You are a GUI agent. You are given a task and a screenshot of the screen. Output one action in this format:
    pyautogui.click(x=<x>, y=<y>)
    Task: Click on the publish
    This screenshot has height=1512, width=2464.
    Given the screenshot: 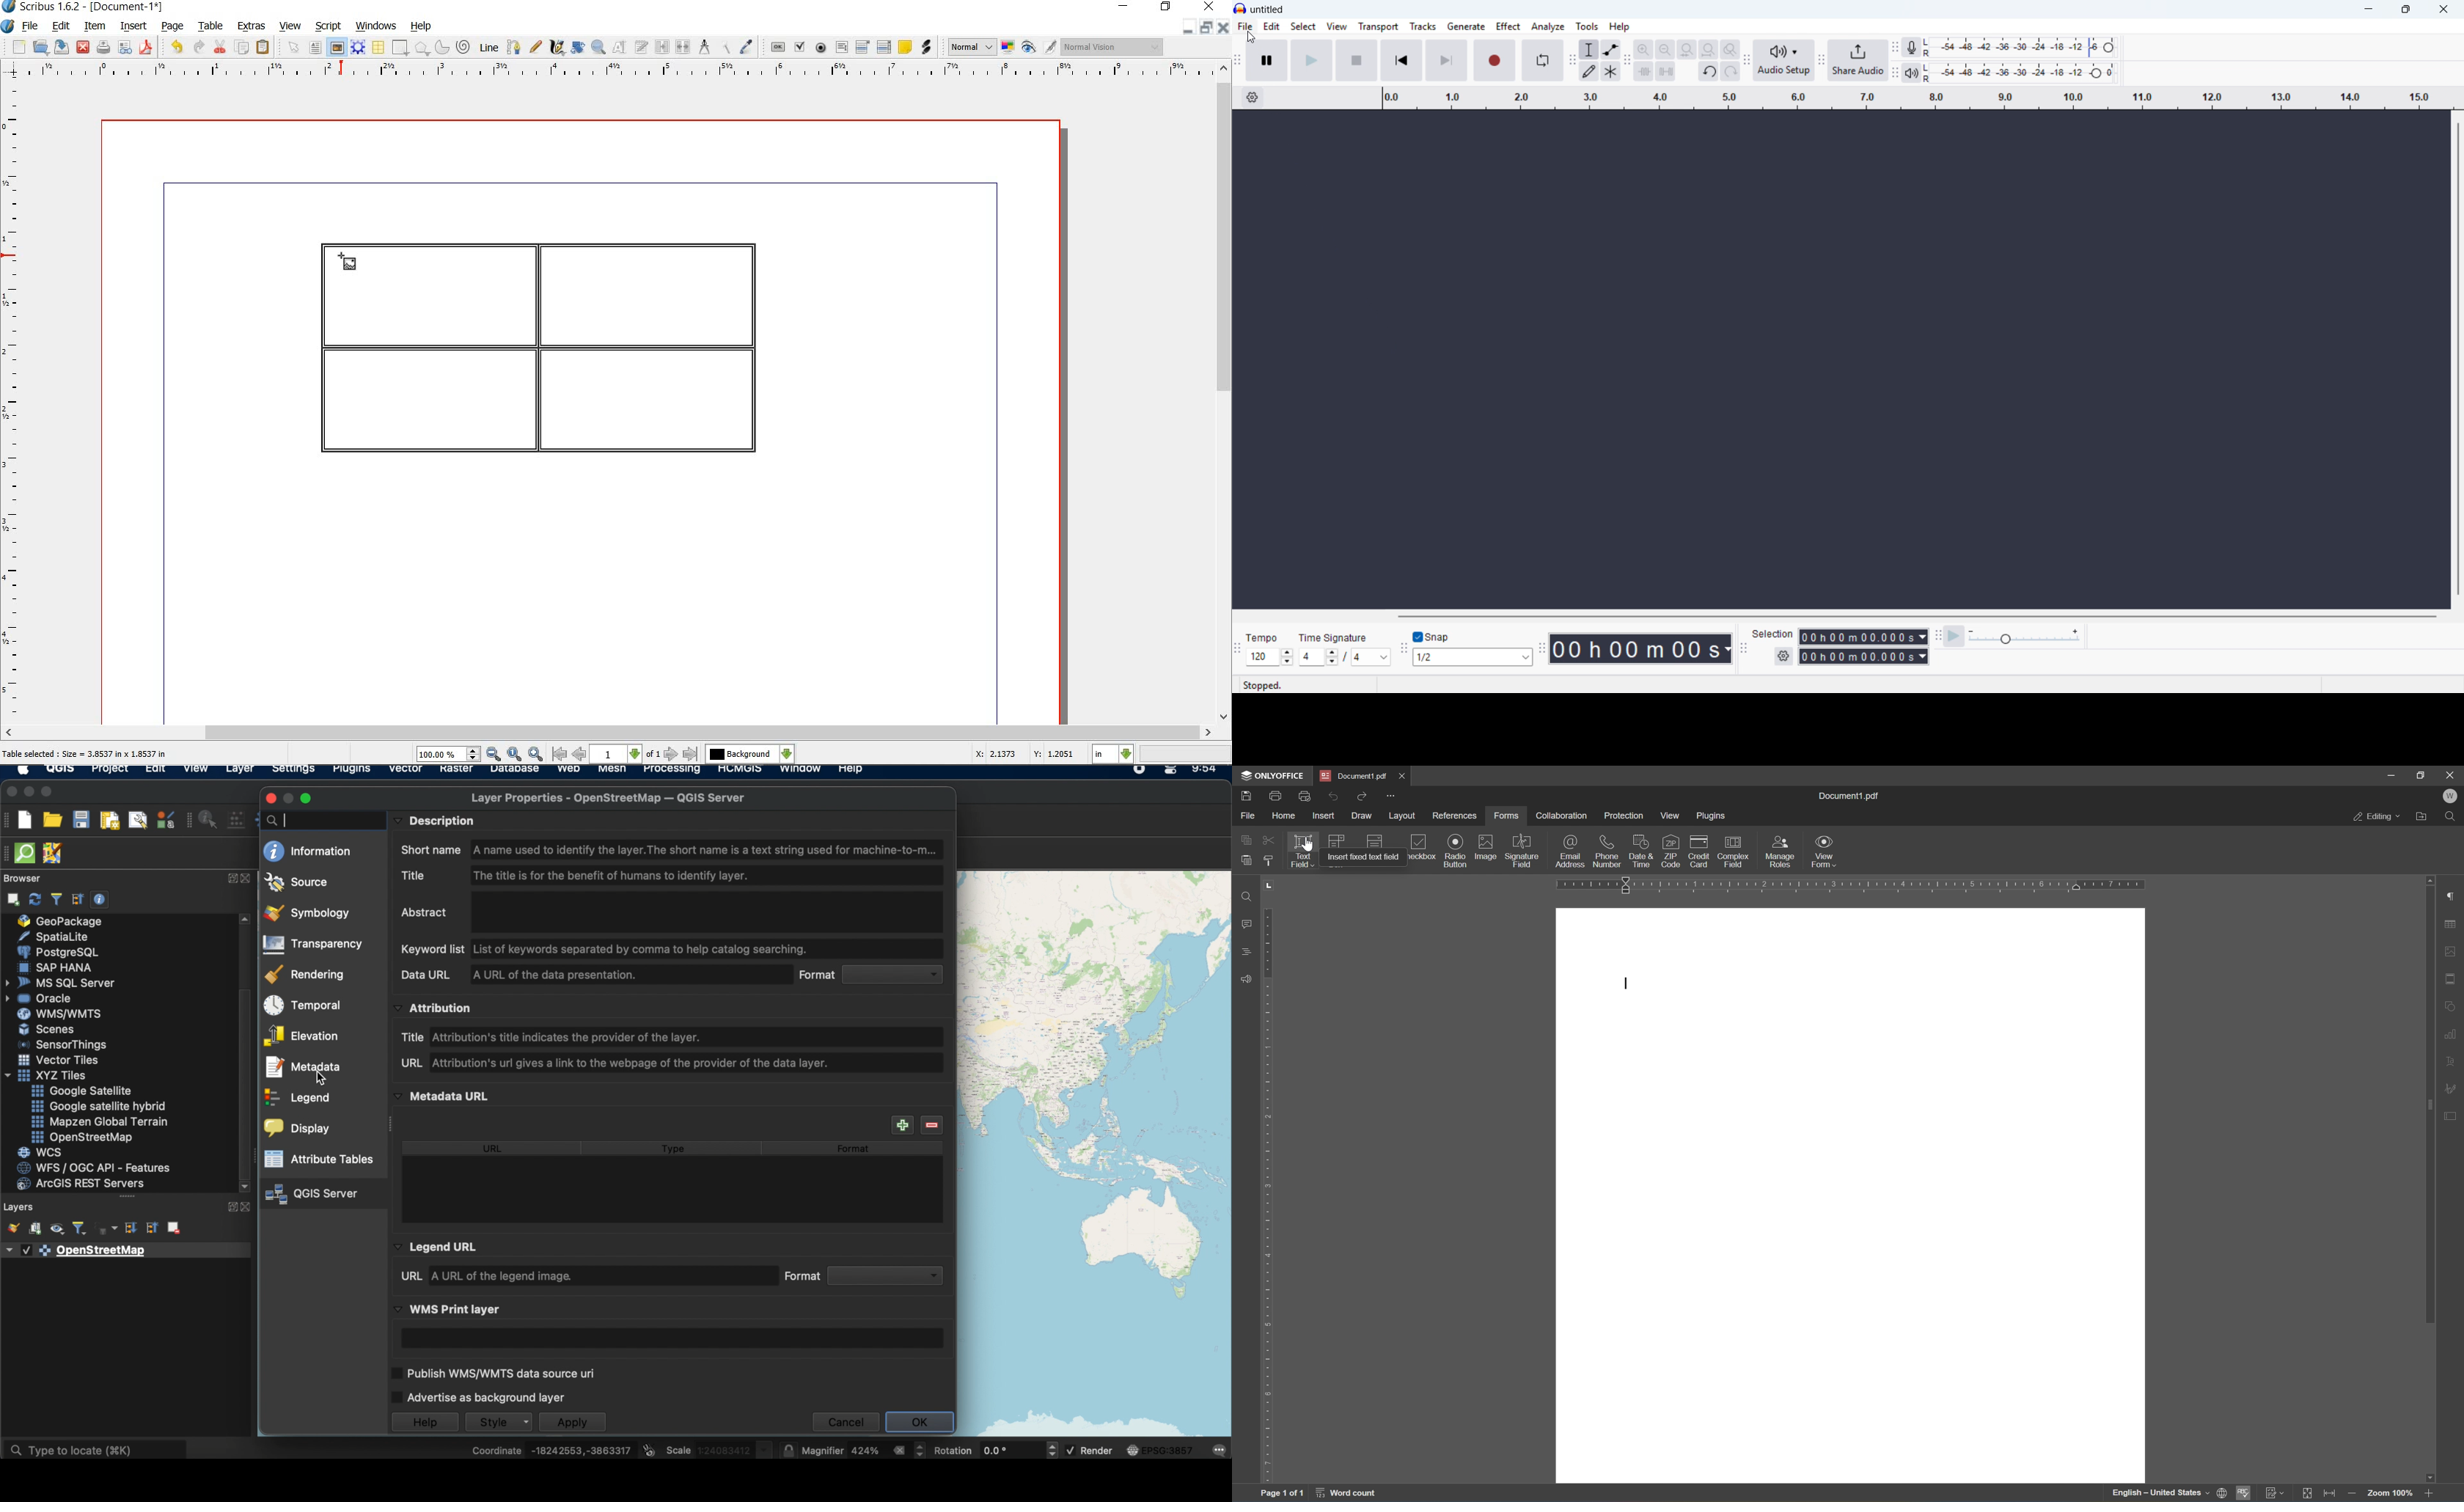 What is the action you would take?
    pyautogui.click(x=493, y=1371)
    